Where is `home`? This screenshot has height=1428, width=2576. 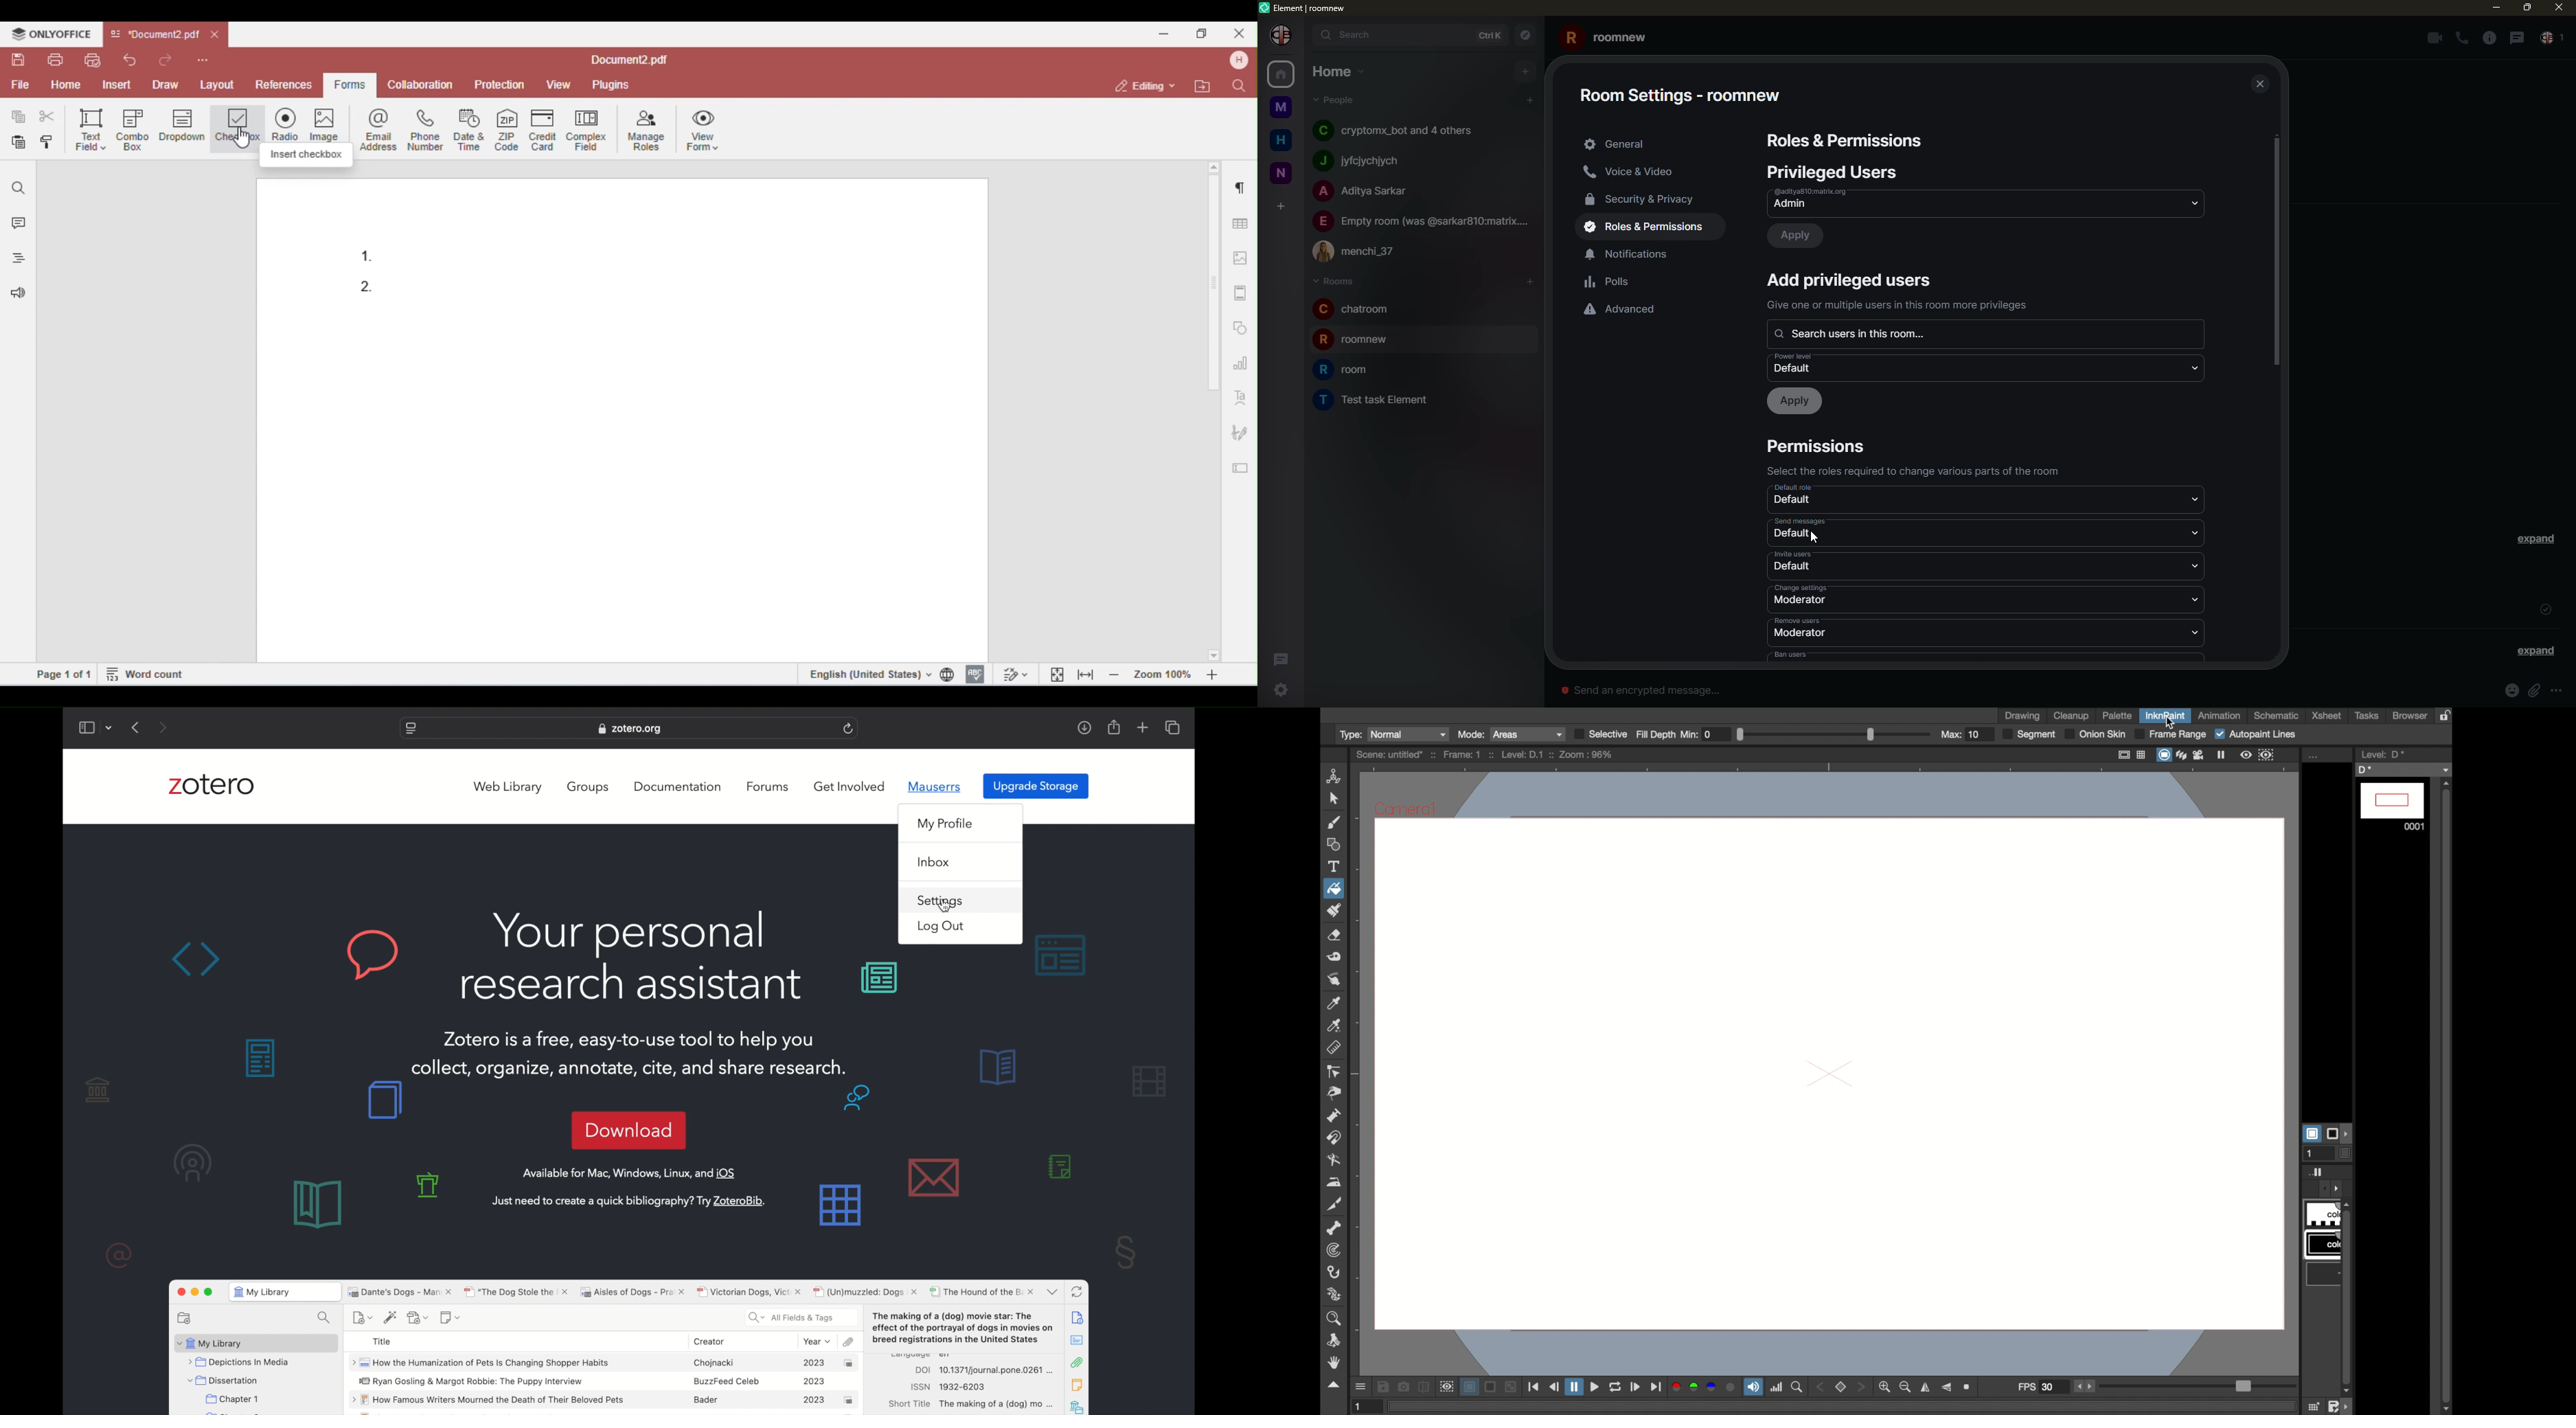
home is located at coordinates (1281, 140).